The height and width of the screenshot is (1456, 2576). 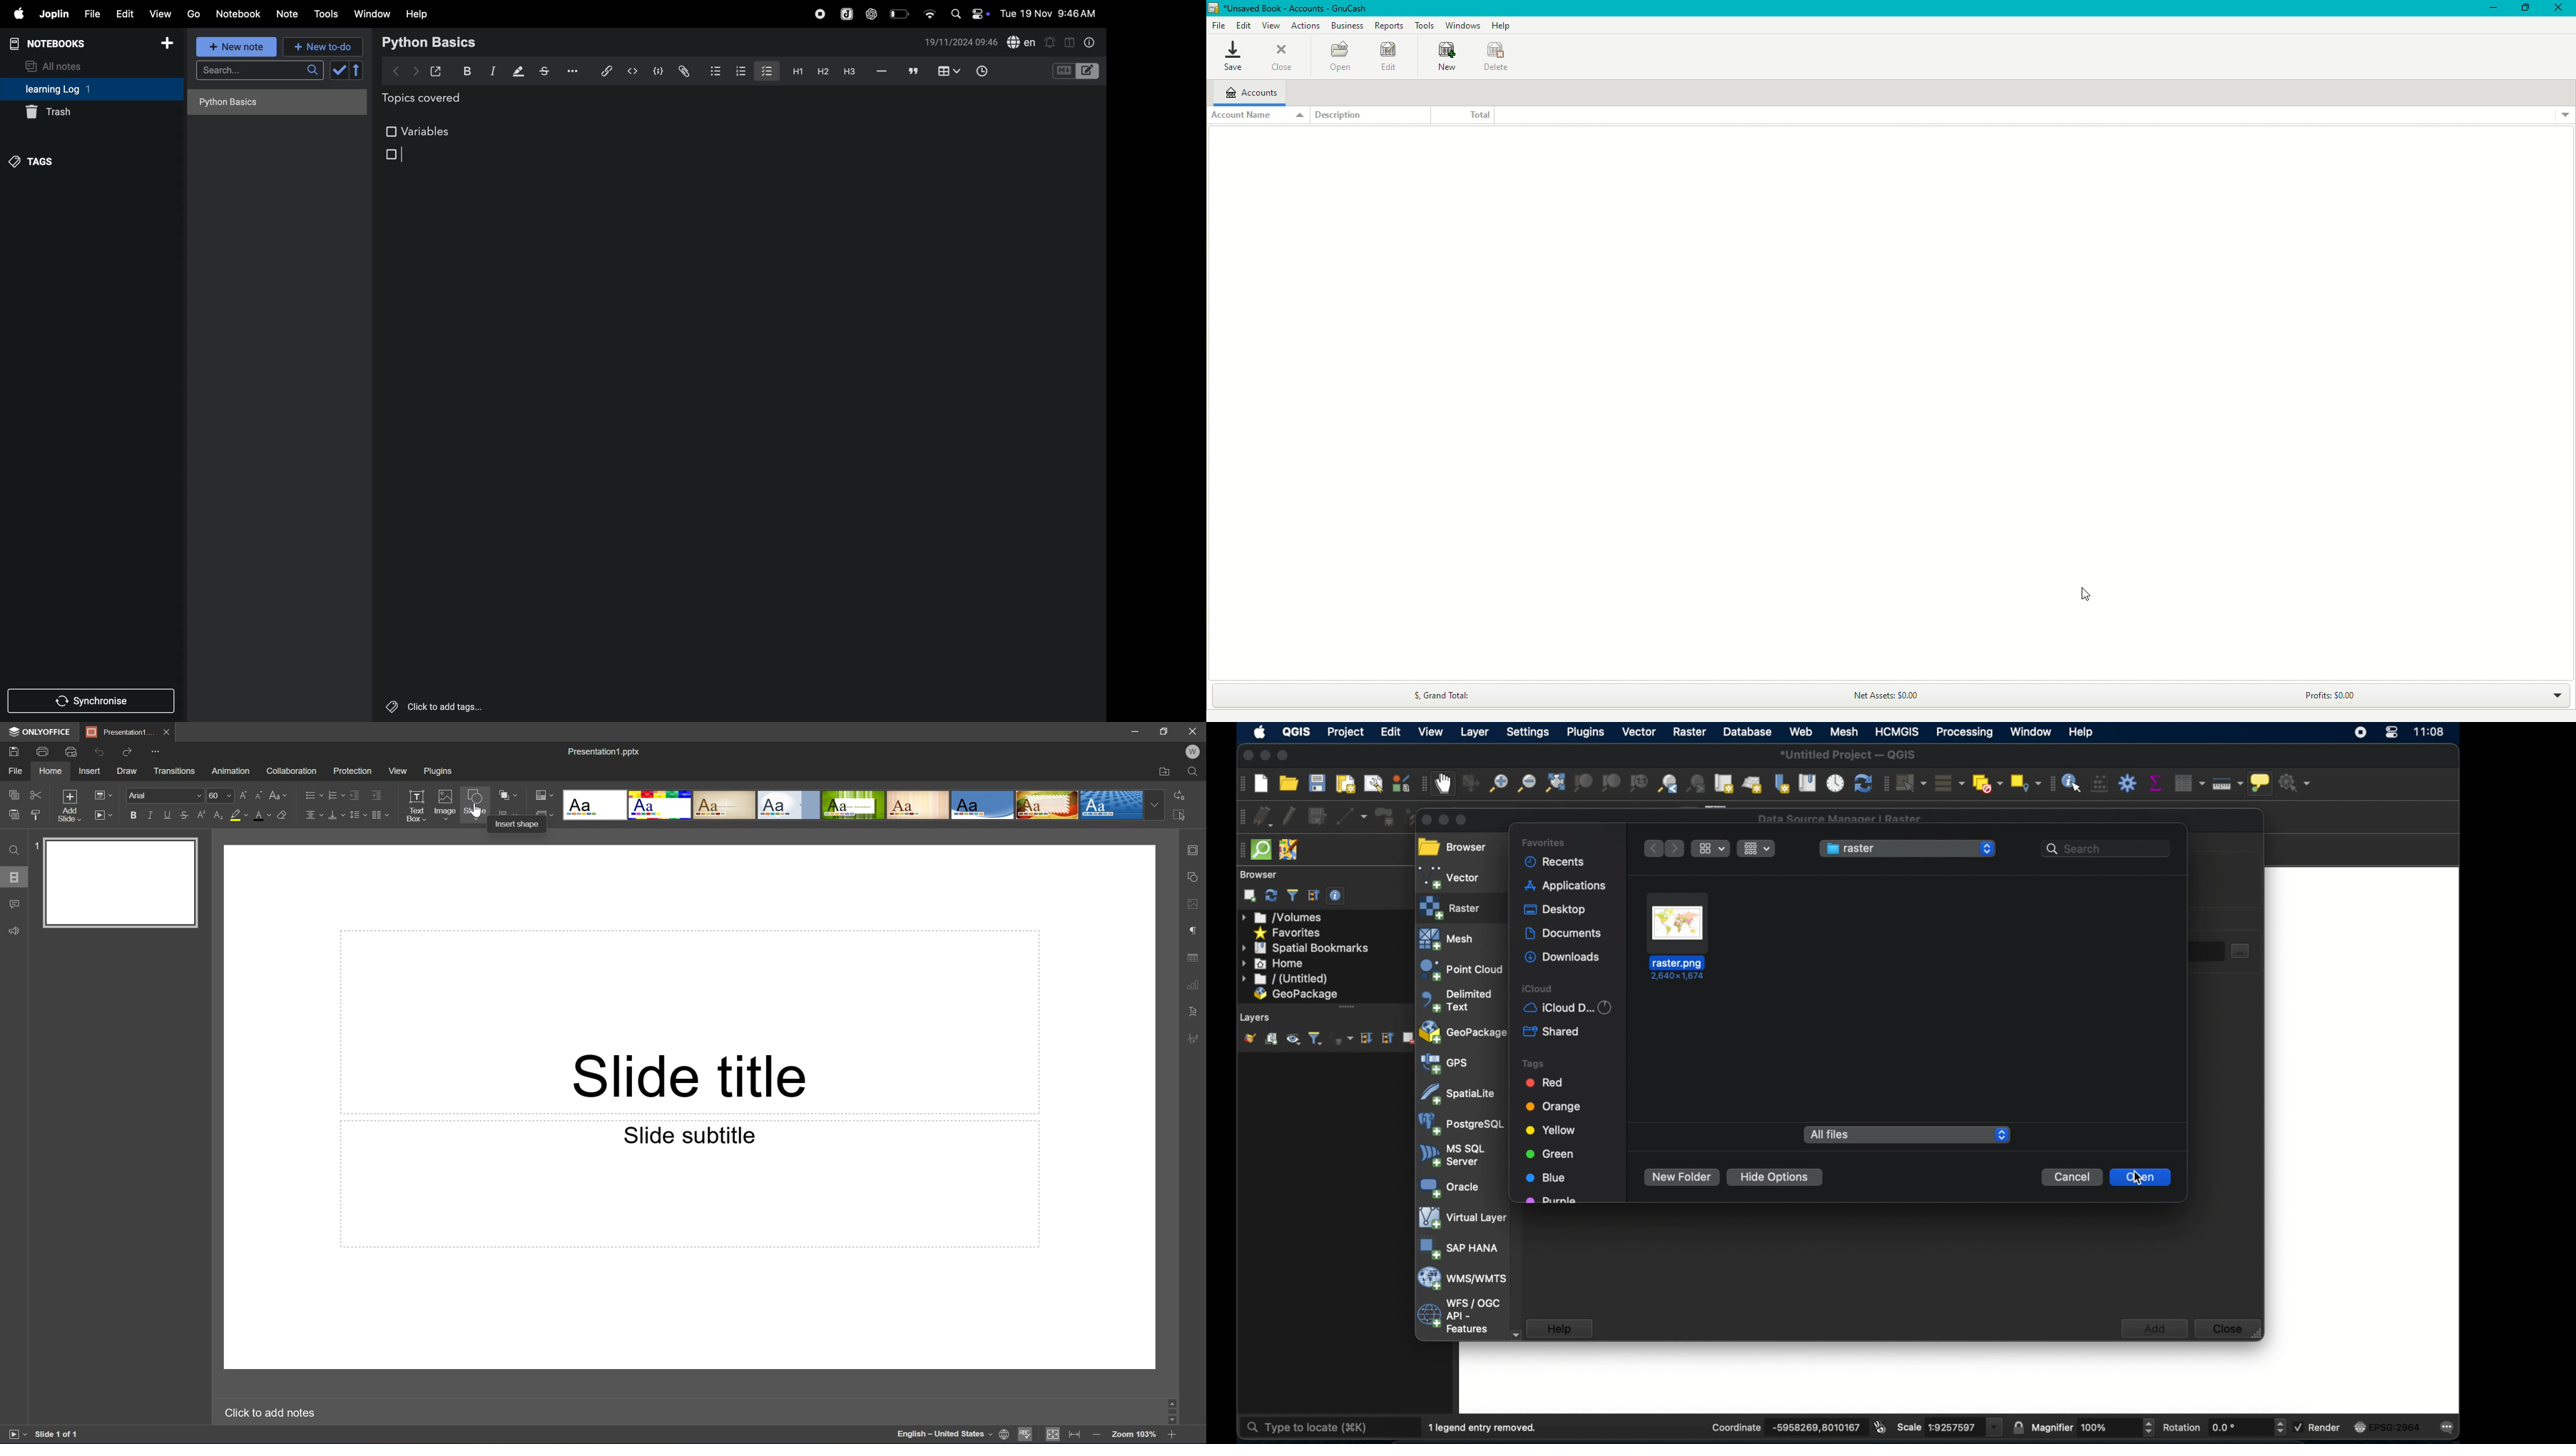 I want to click on no action selected, so click(x=2297, y=783).